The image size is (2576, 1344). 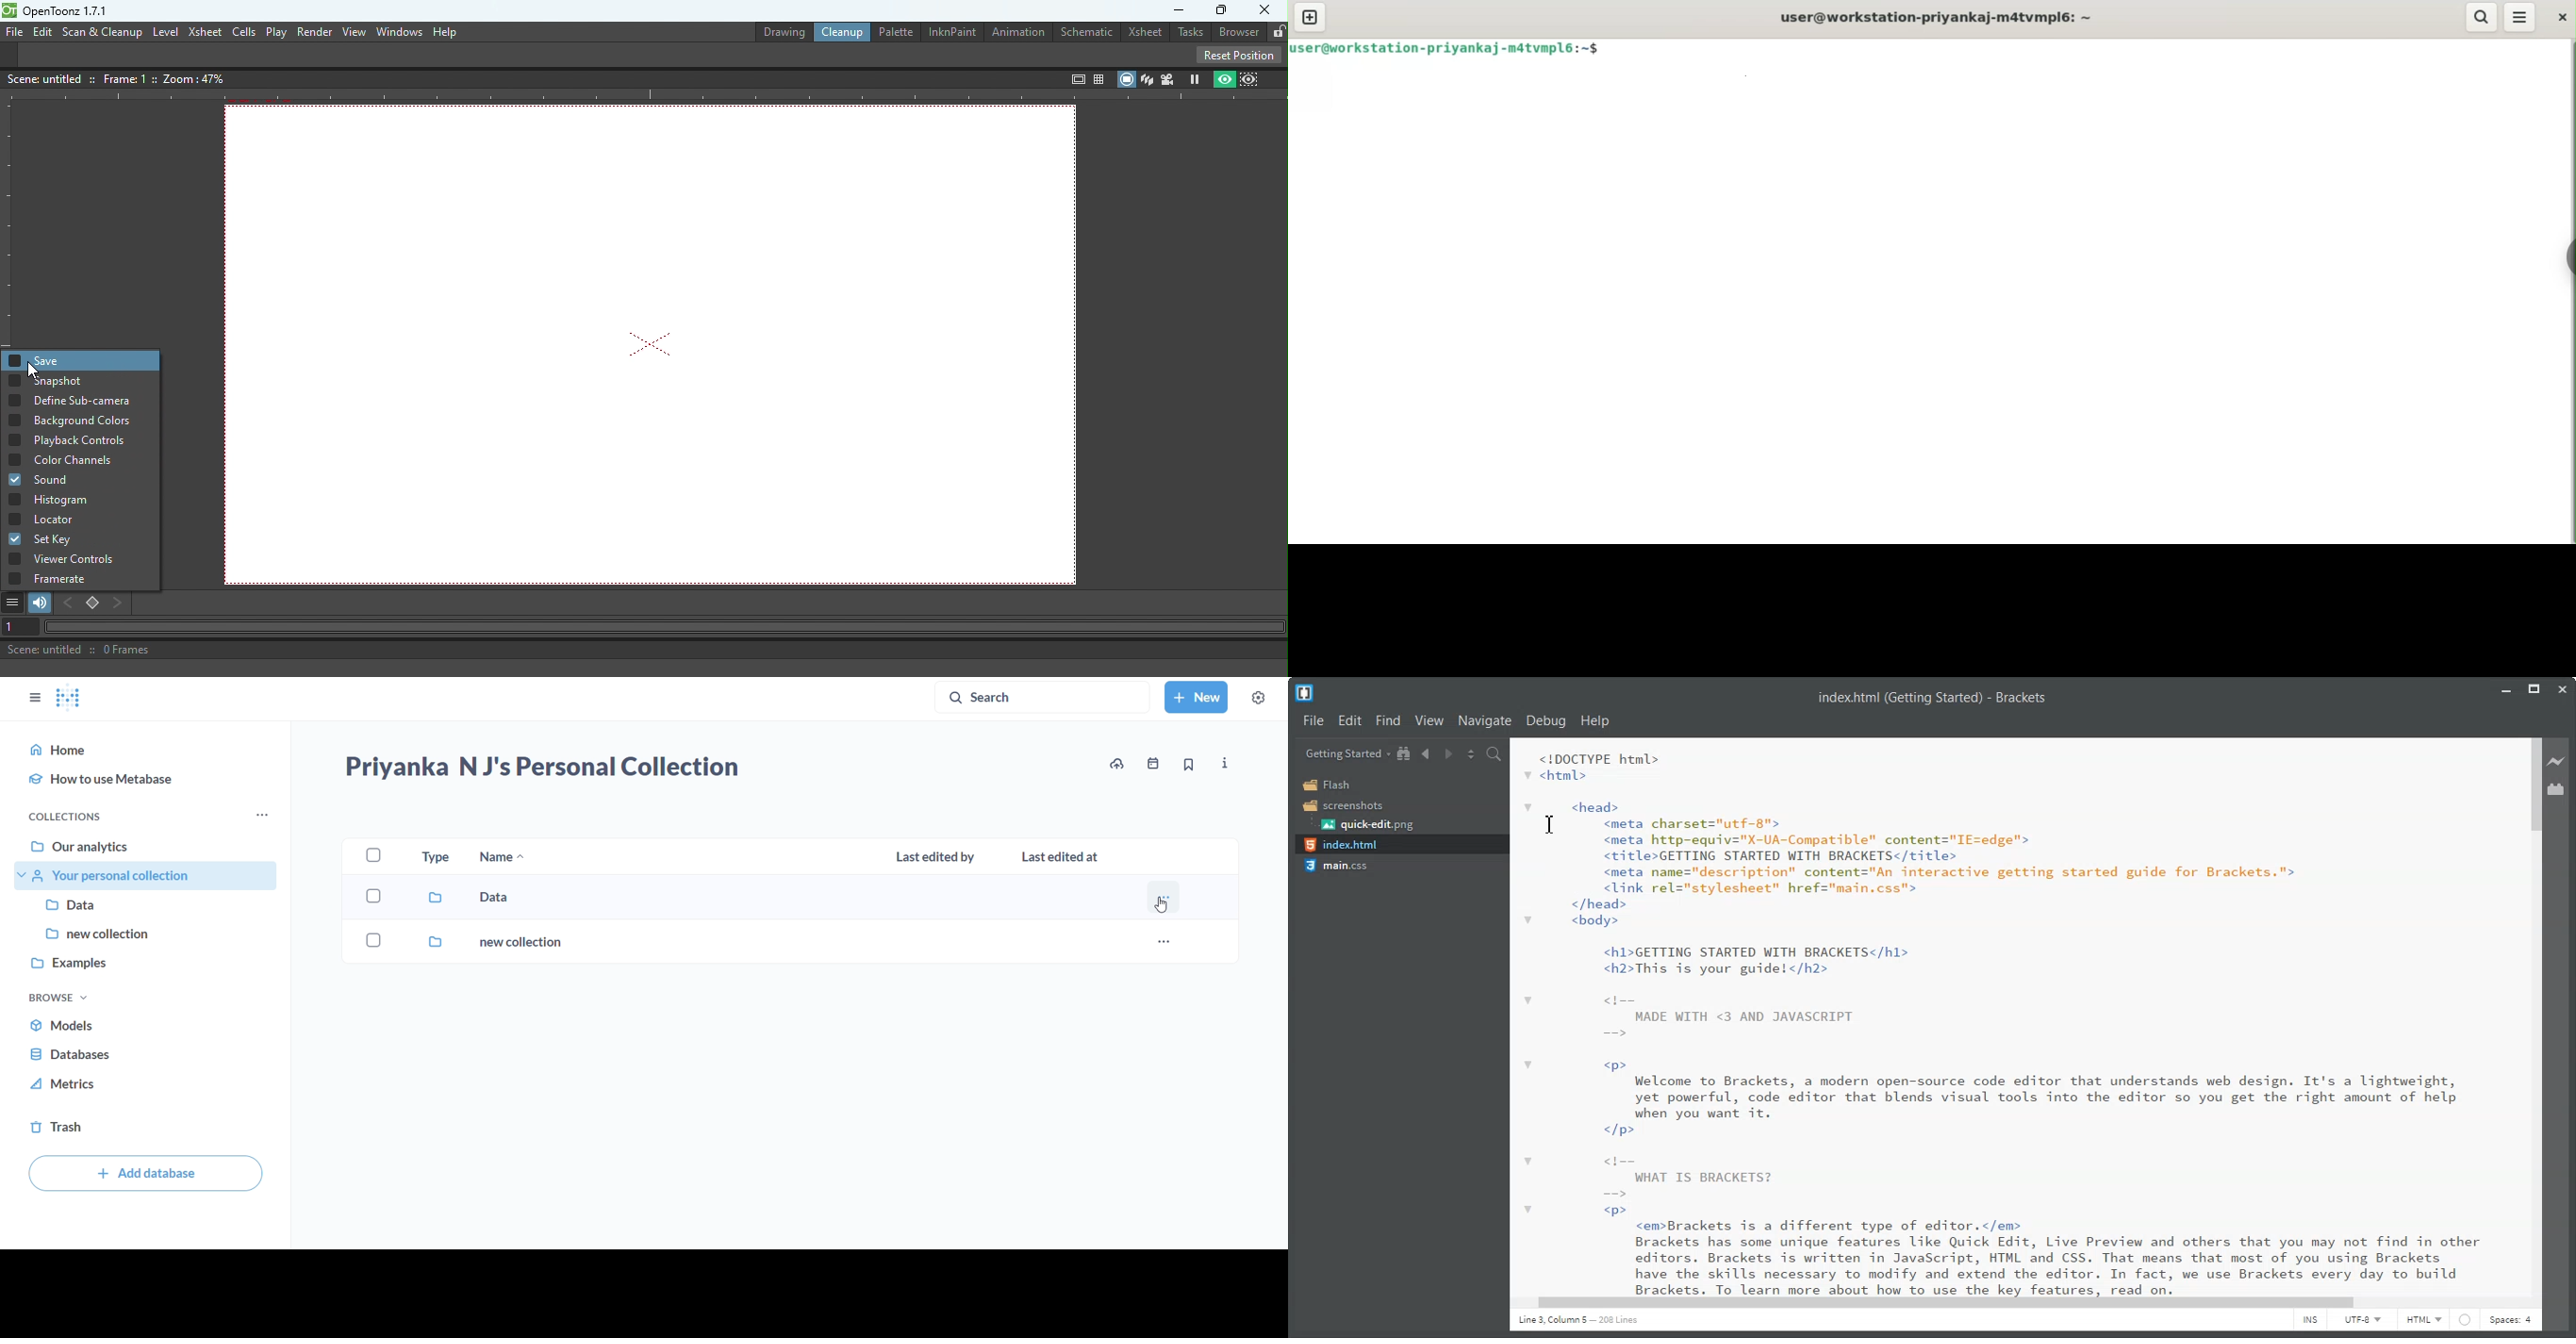 What do you see at coordinates (47, 519) in the screenshot?
I see `Locator` at bounding box center [47, 519].